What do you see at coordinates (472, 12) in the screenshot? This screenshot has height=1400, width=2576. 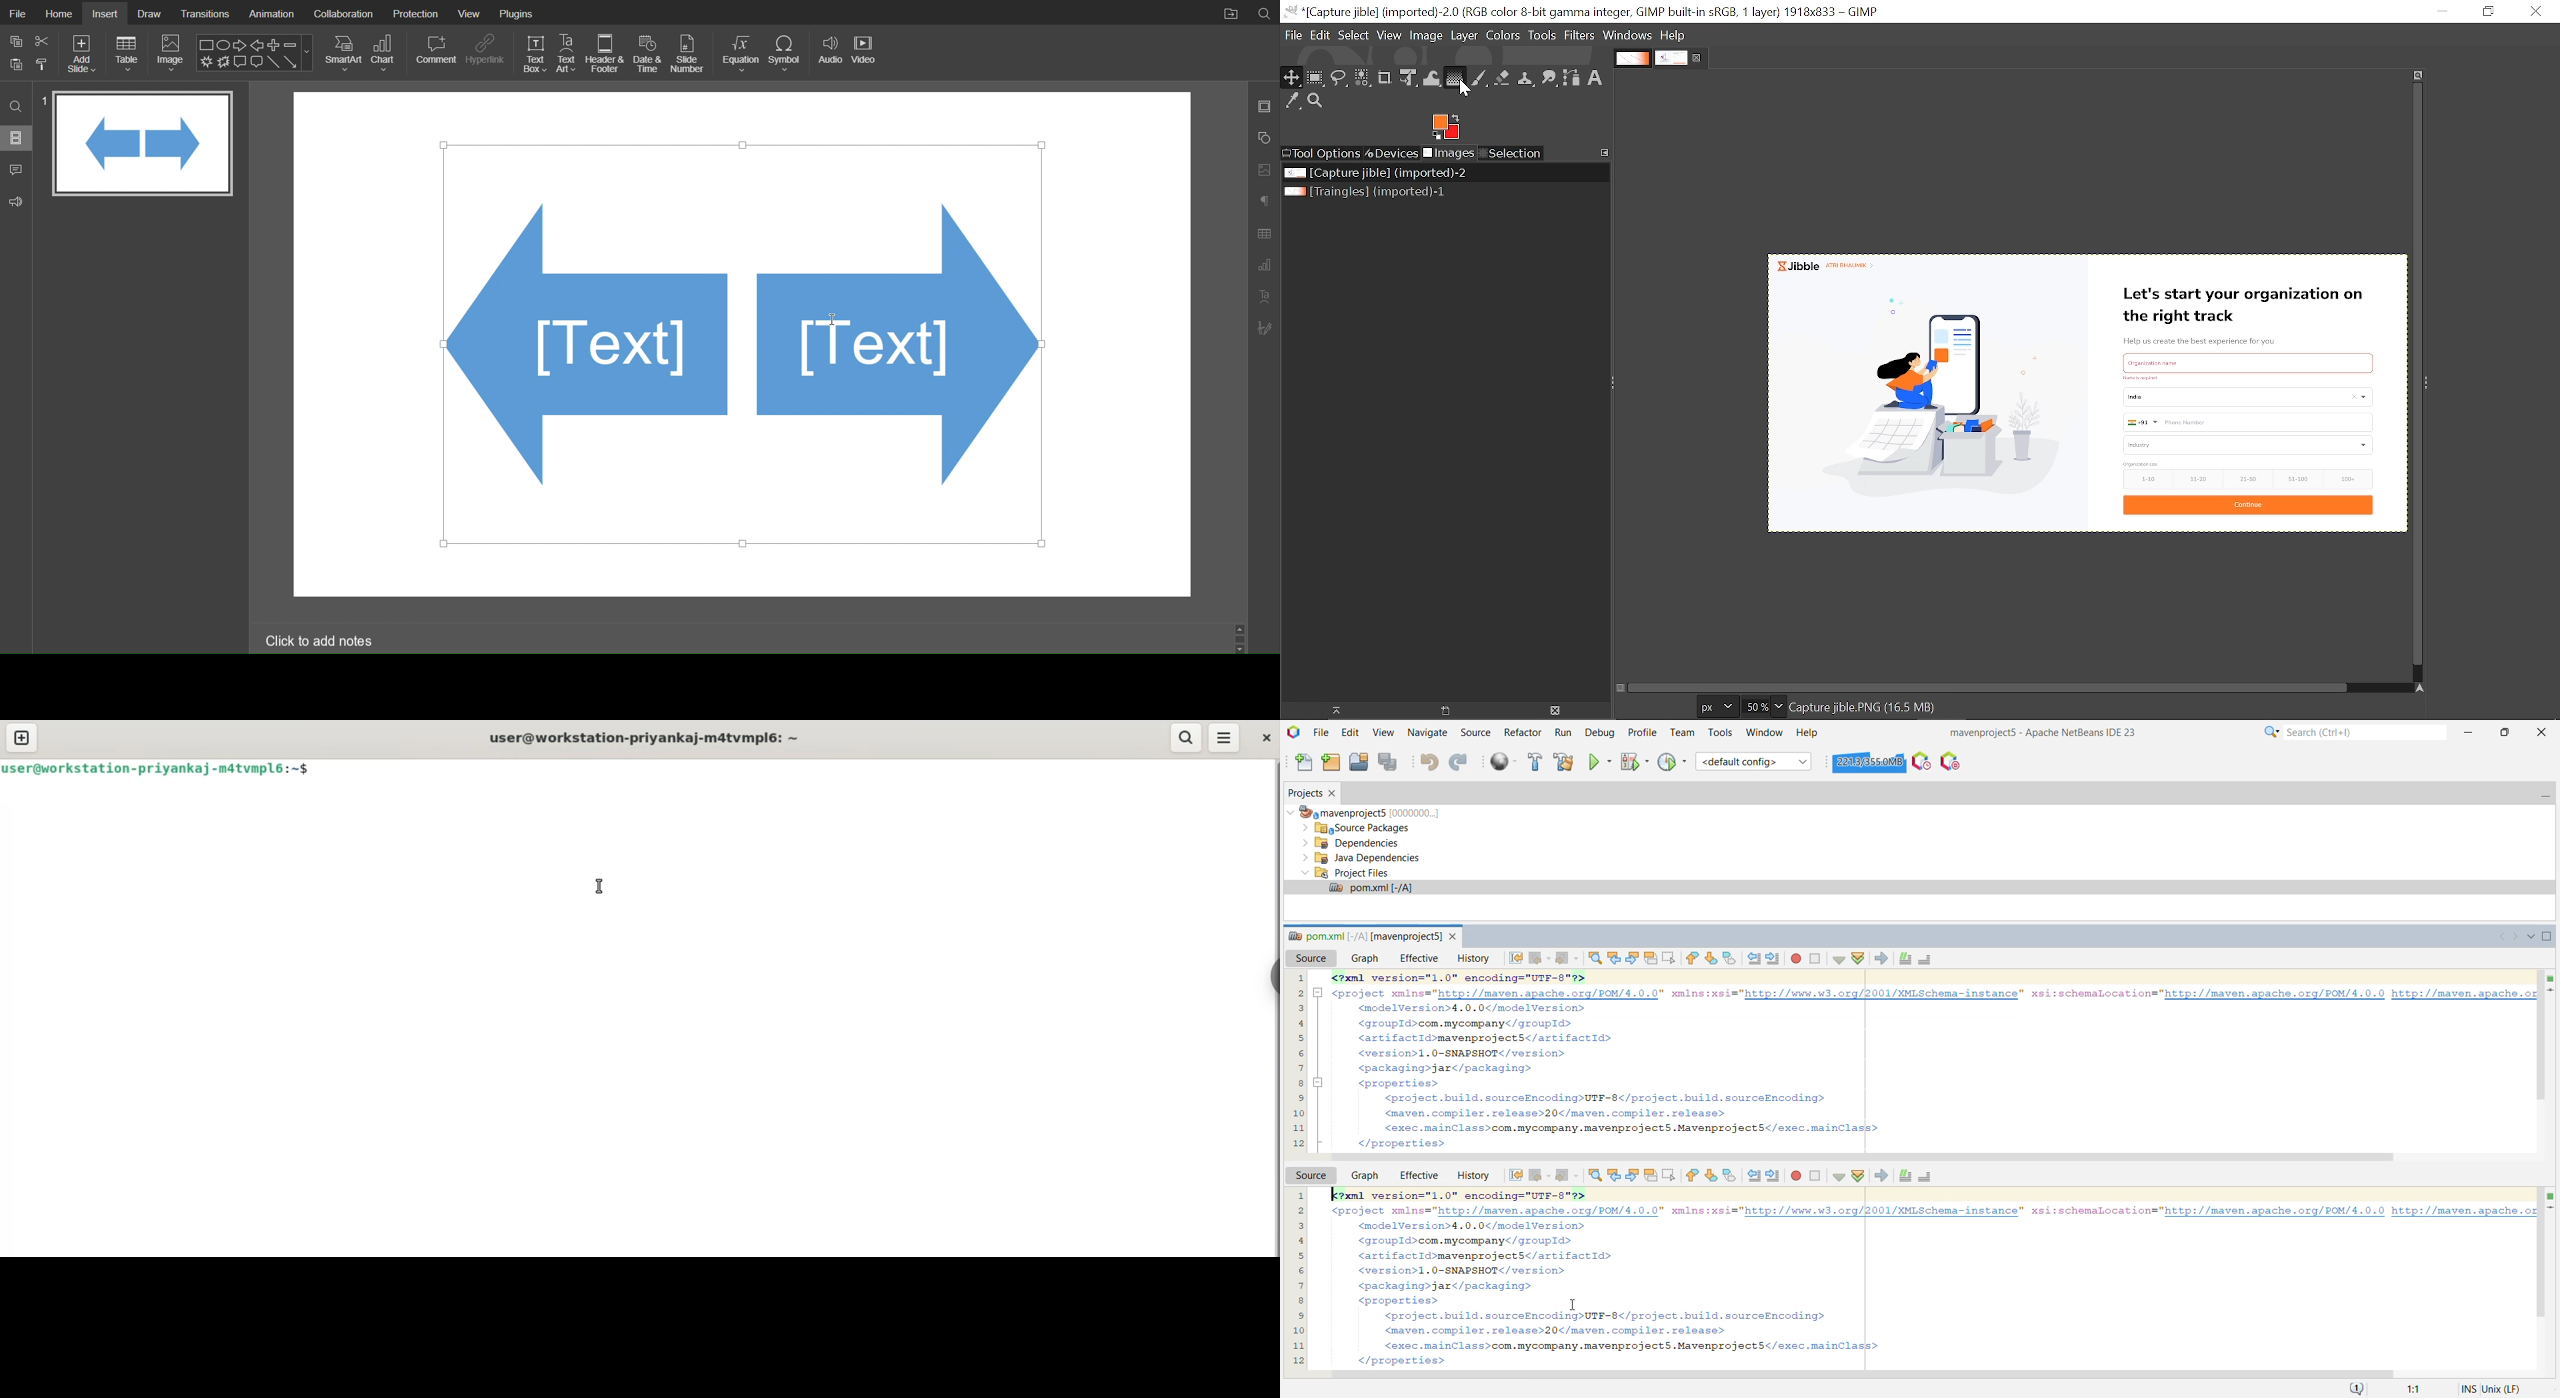 I see `View` at bounding box center [472, 12].